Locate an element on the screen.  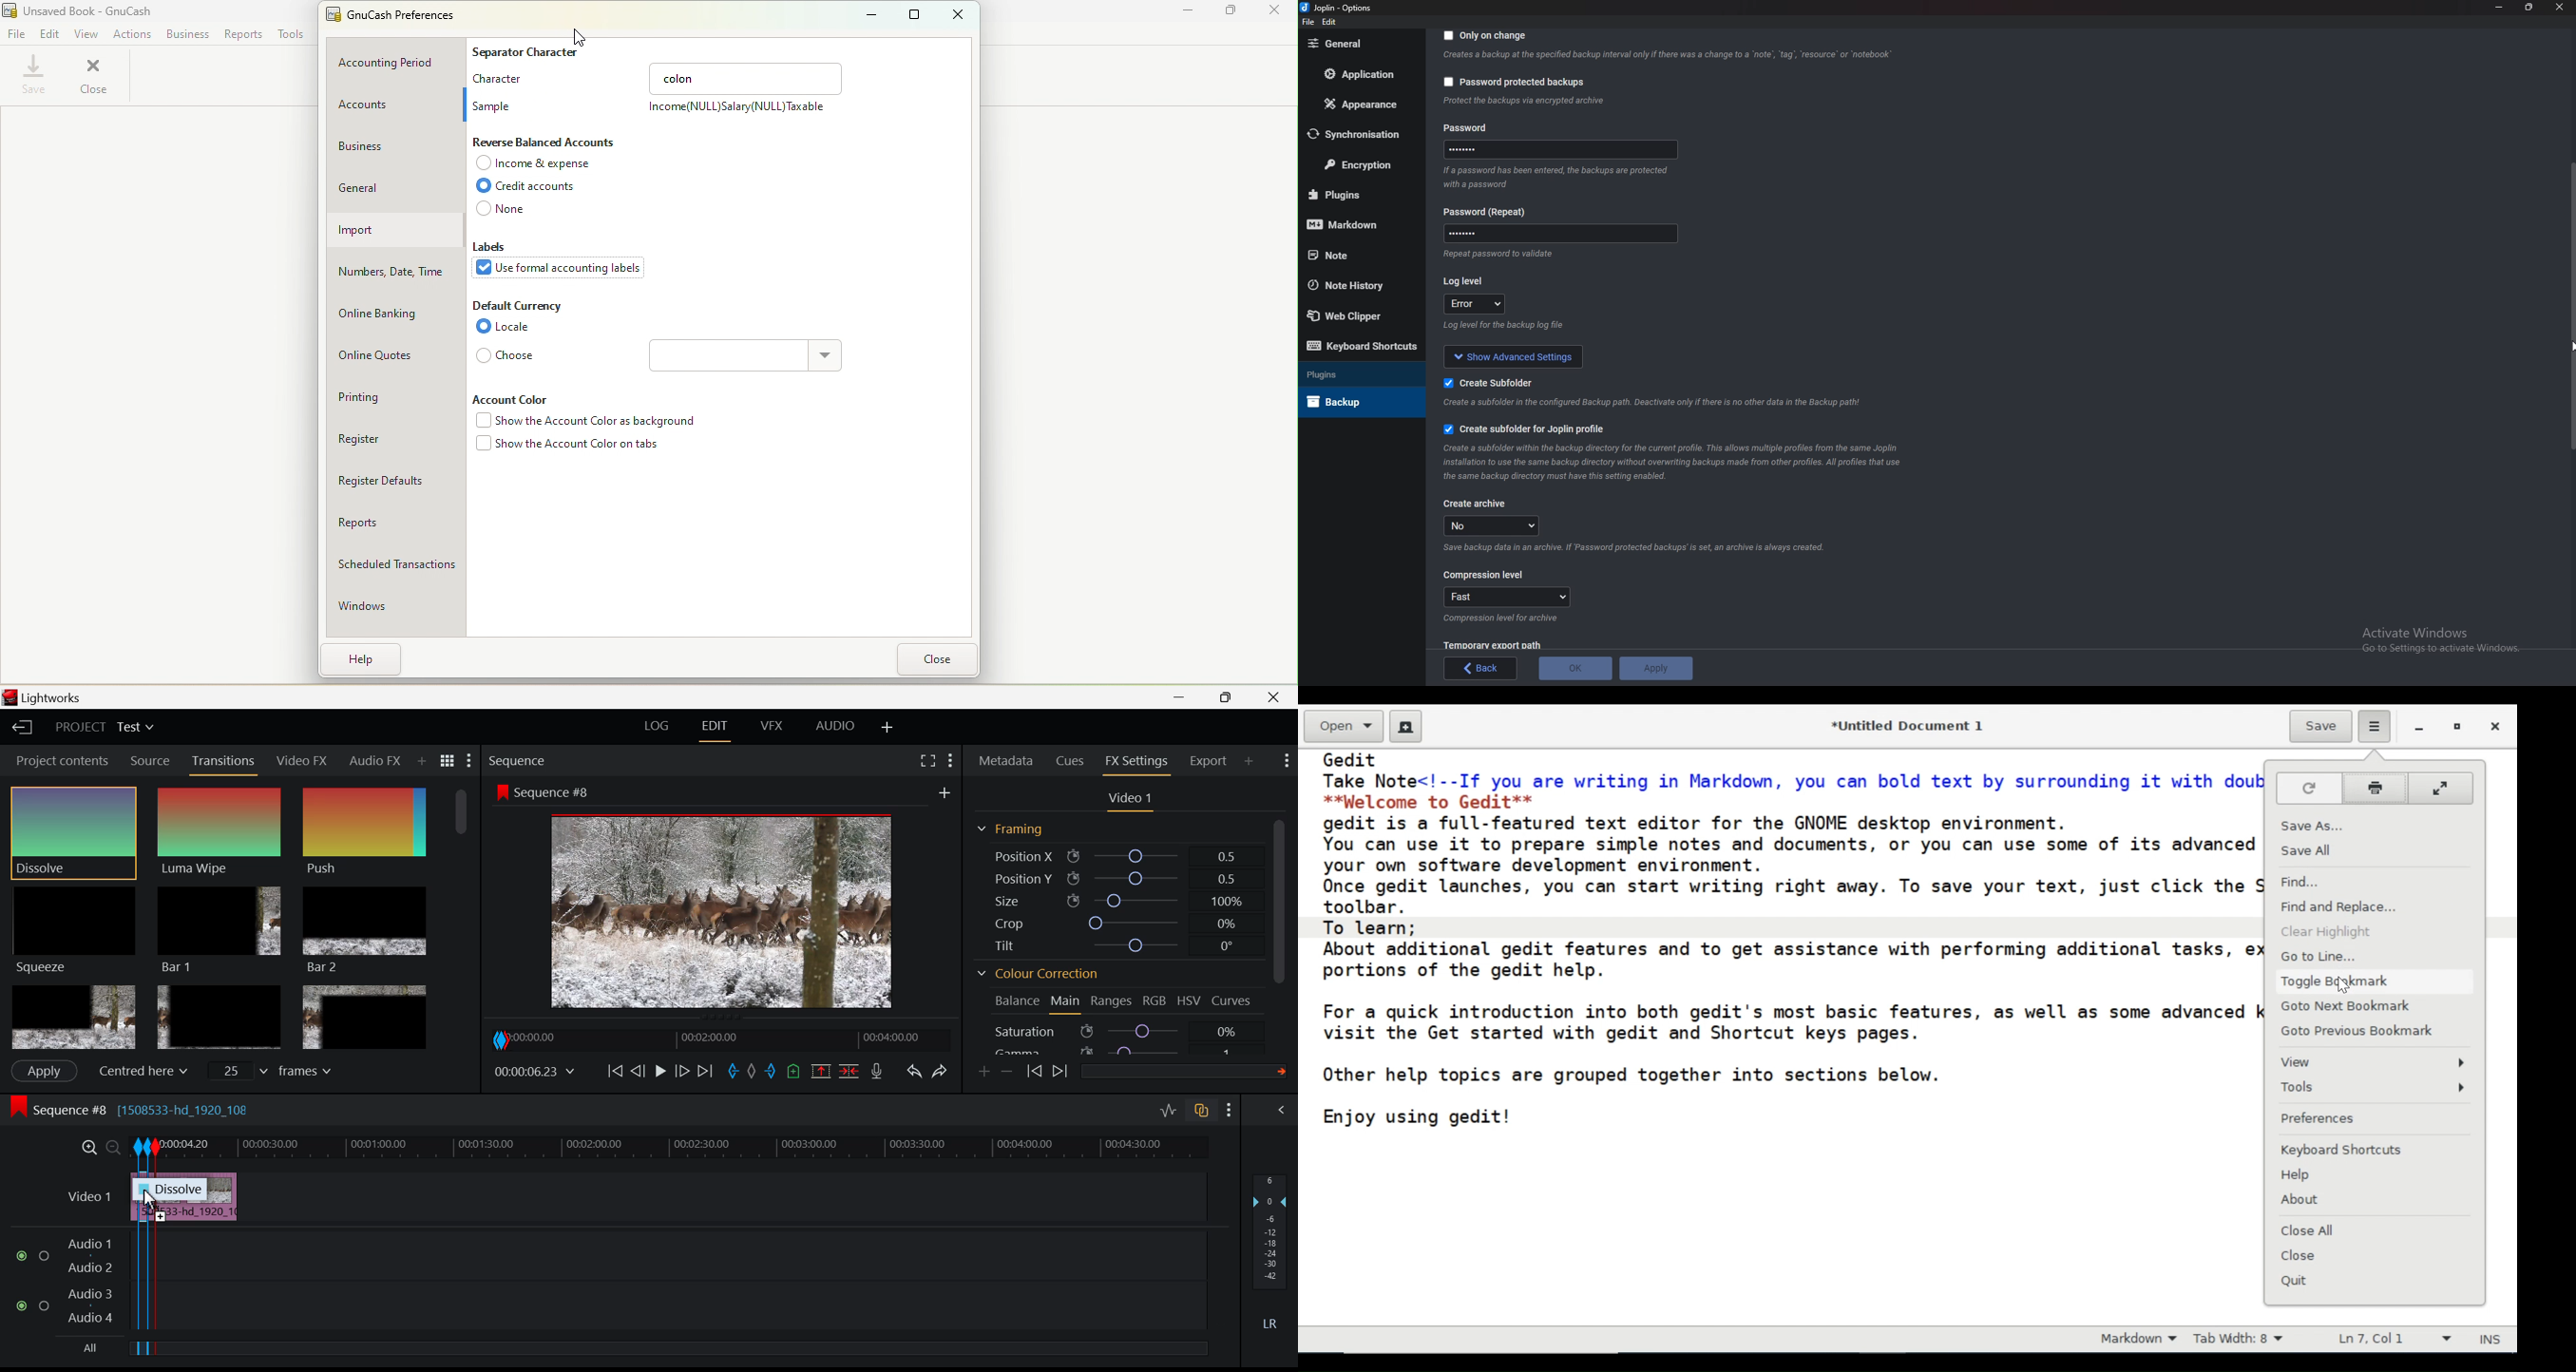
Temporary export path is located at coordinates (1492, 645).